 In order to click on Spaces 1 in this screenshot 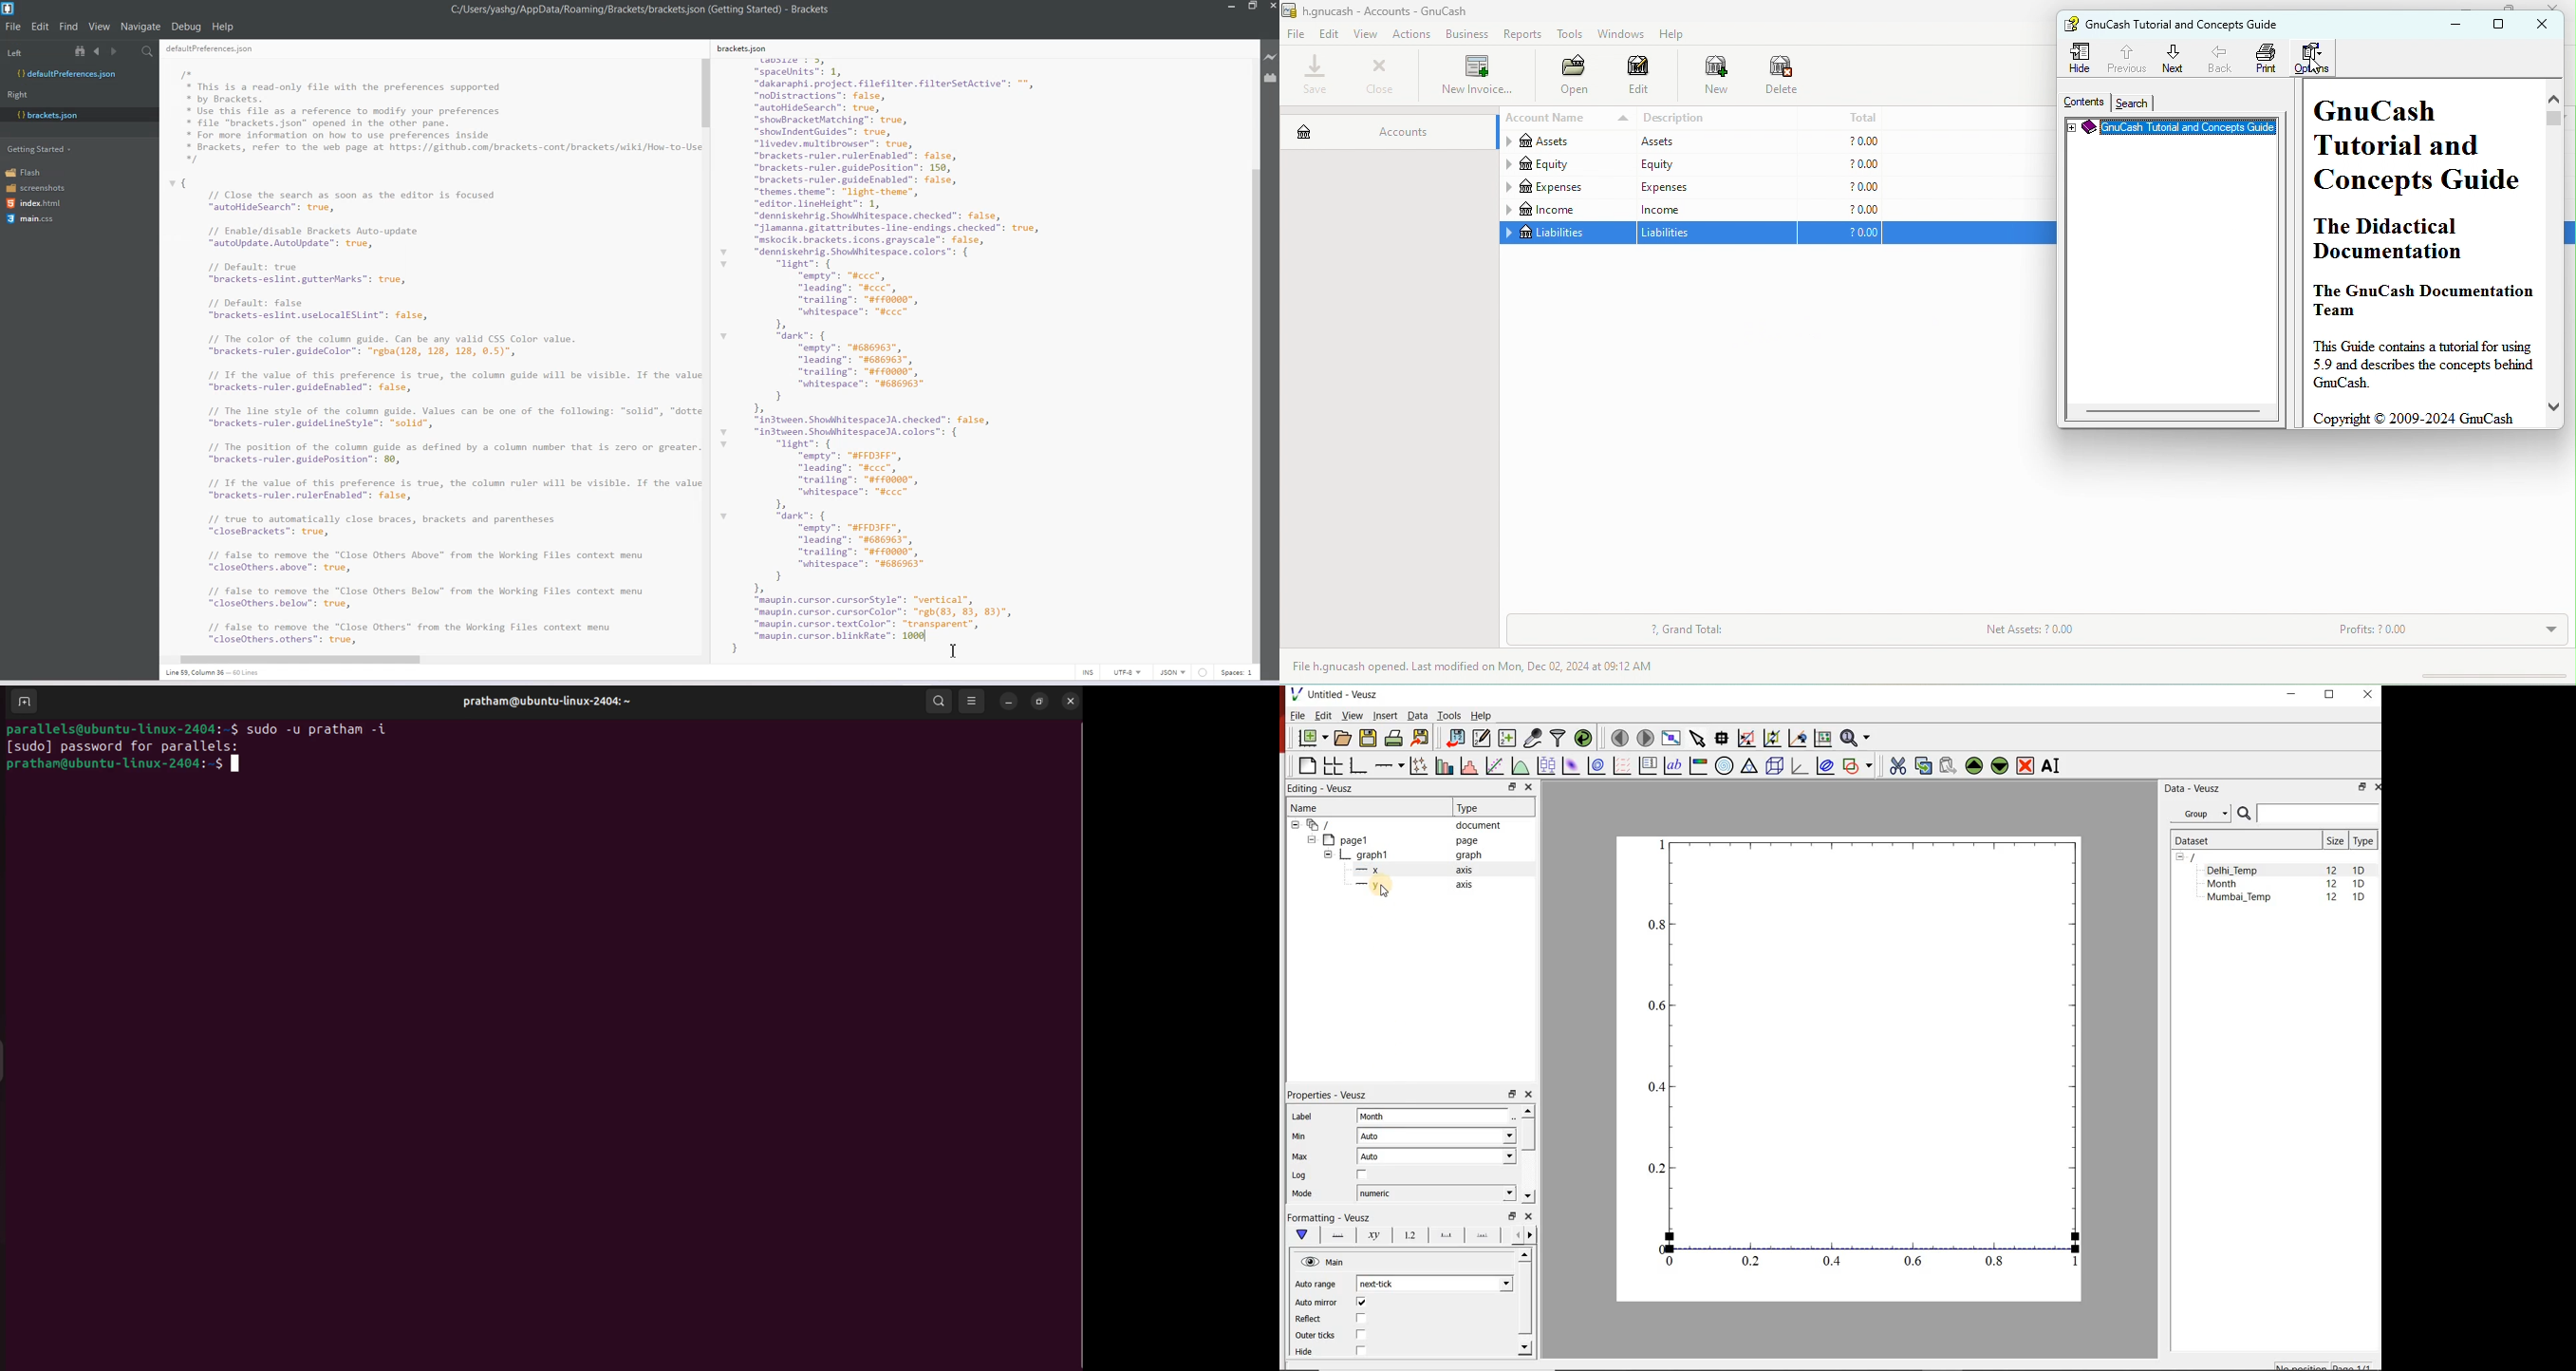, I will do `click(1238, 673)`.